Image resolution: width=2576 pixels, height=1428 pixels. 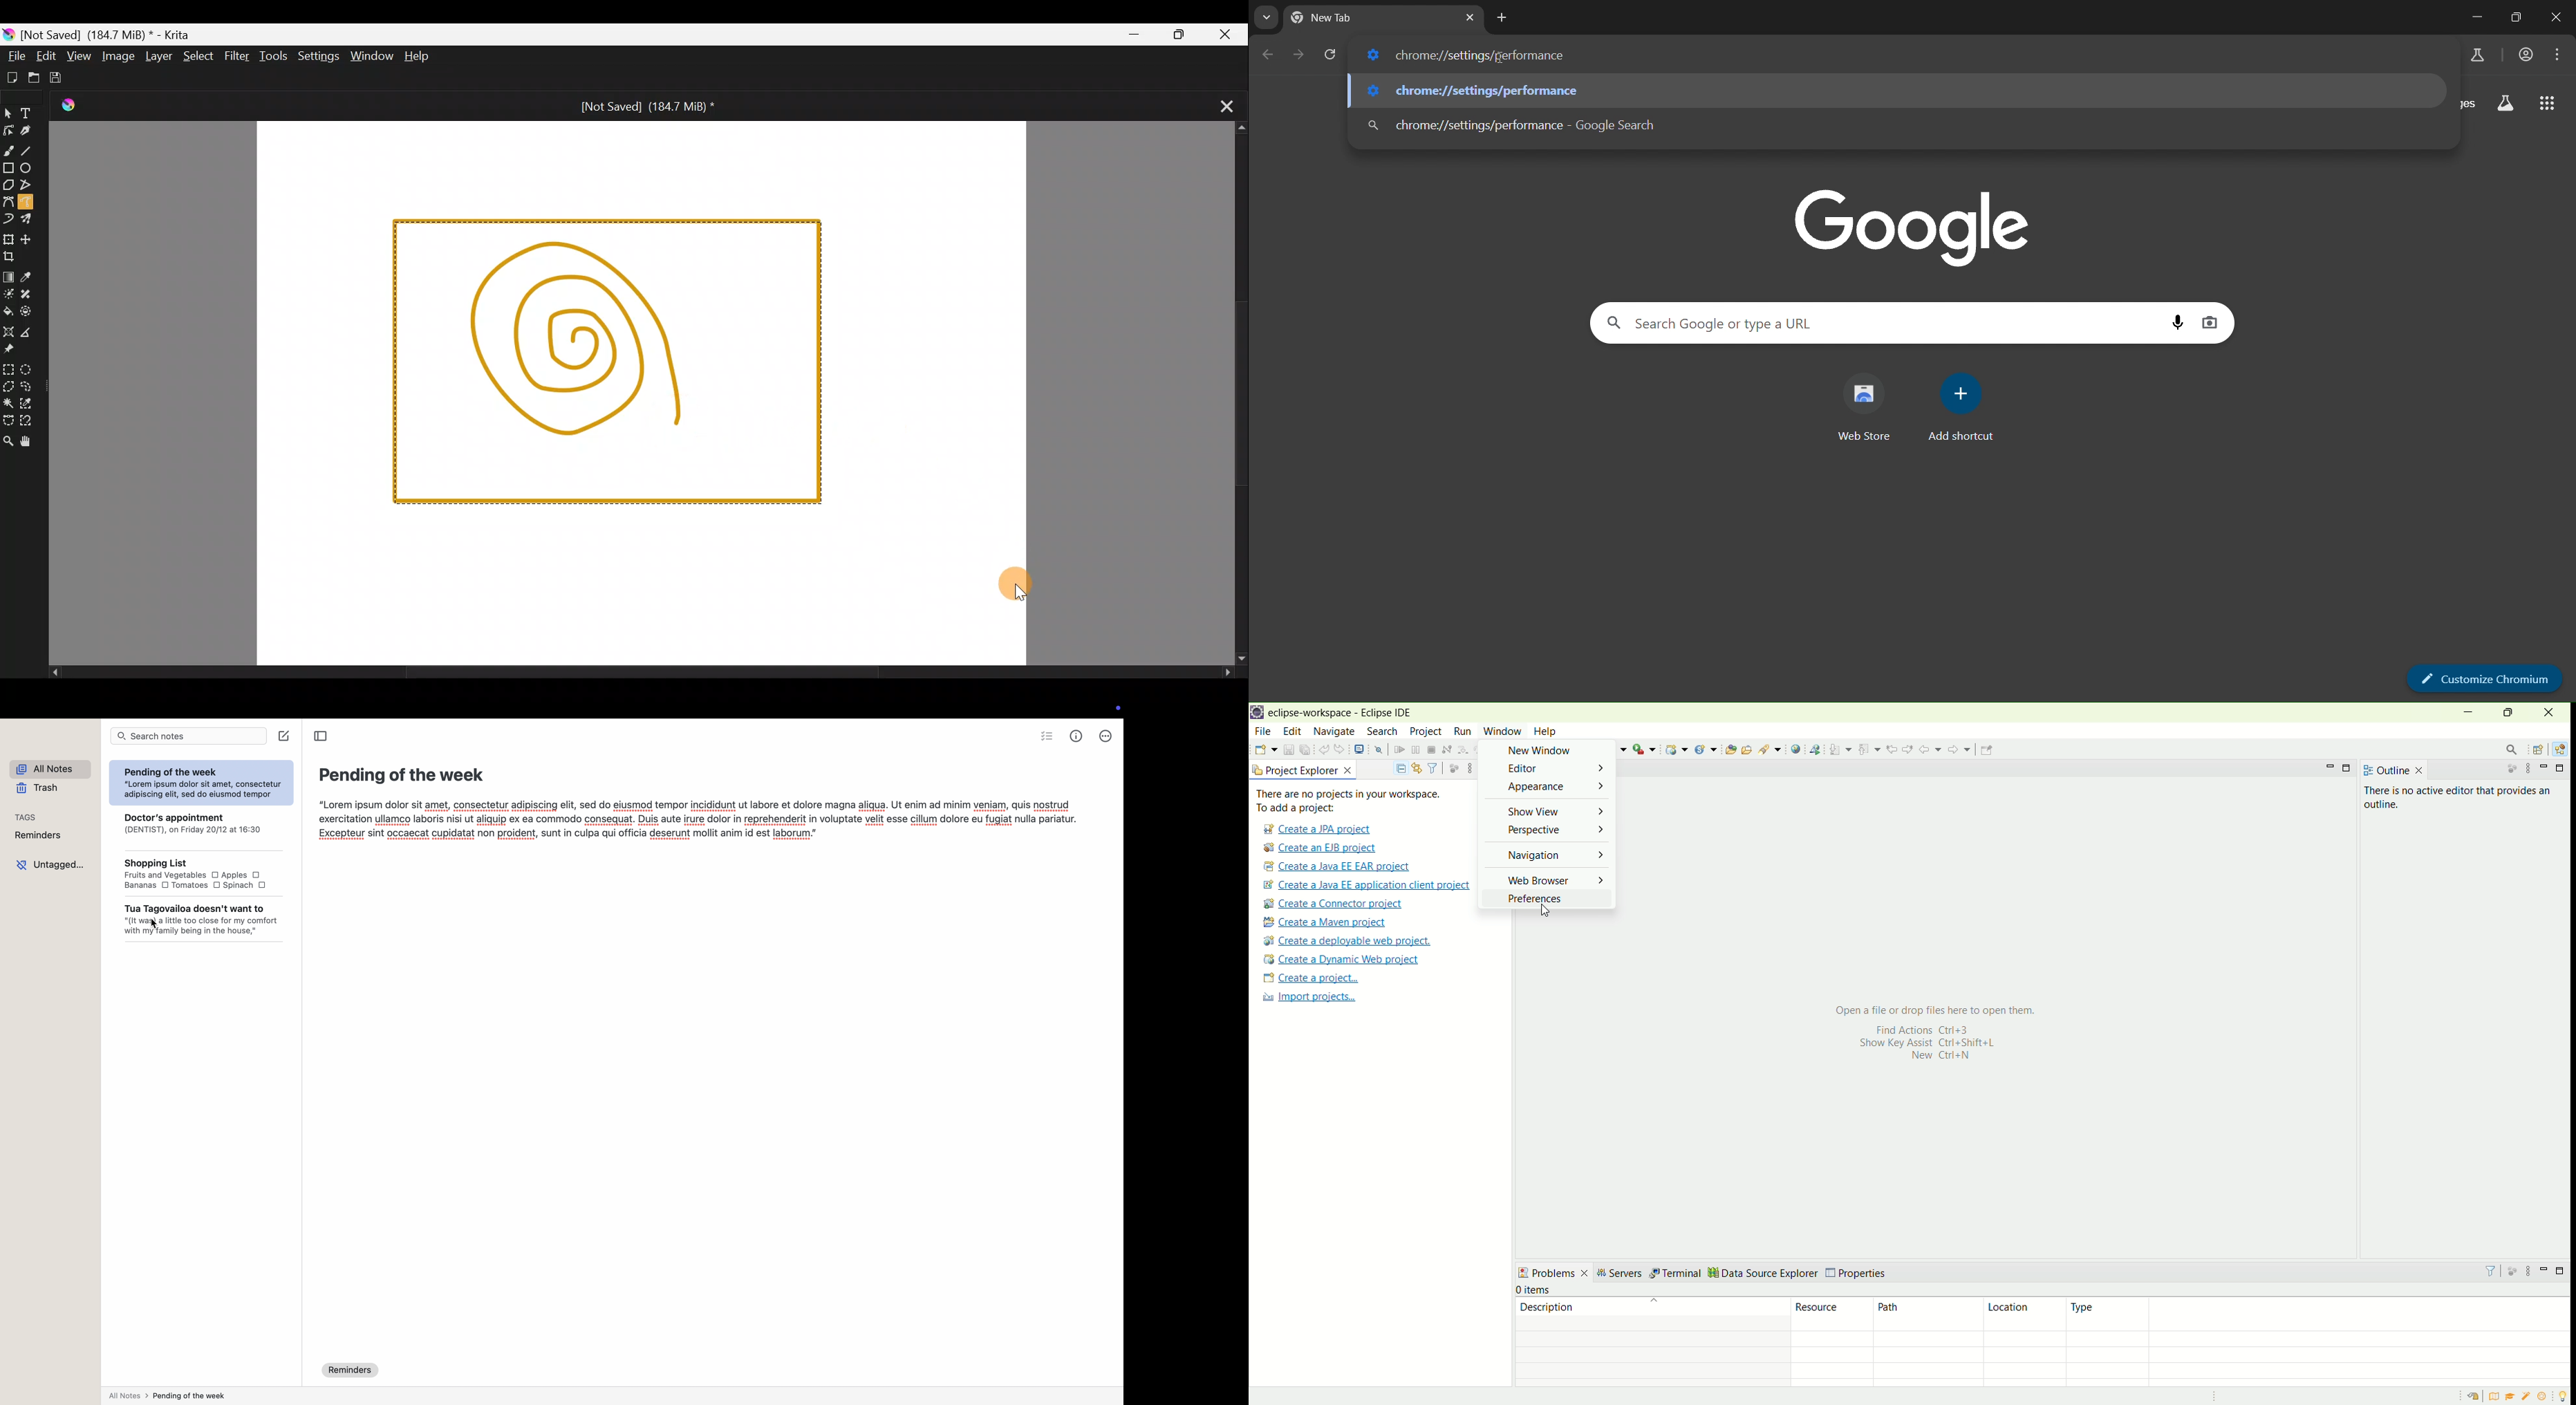 I want to click on properties, so click(x=1857, y=1274).